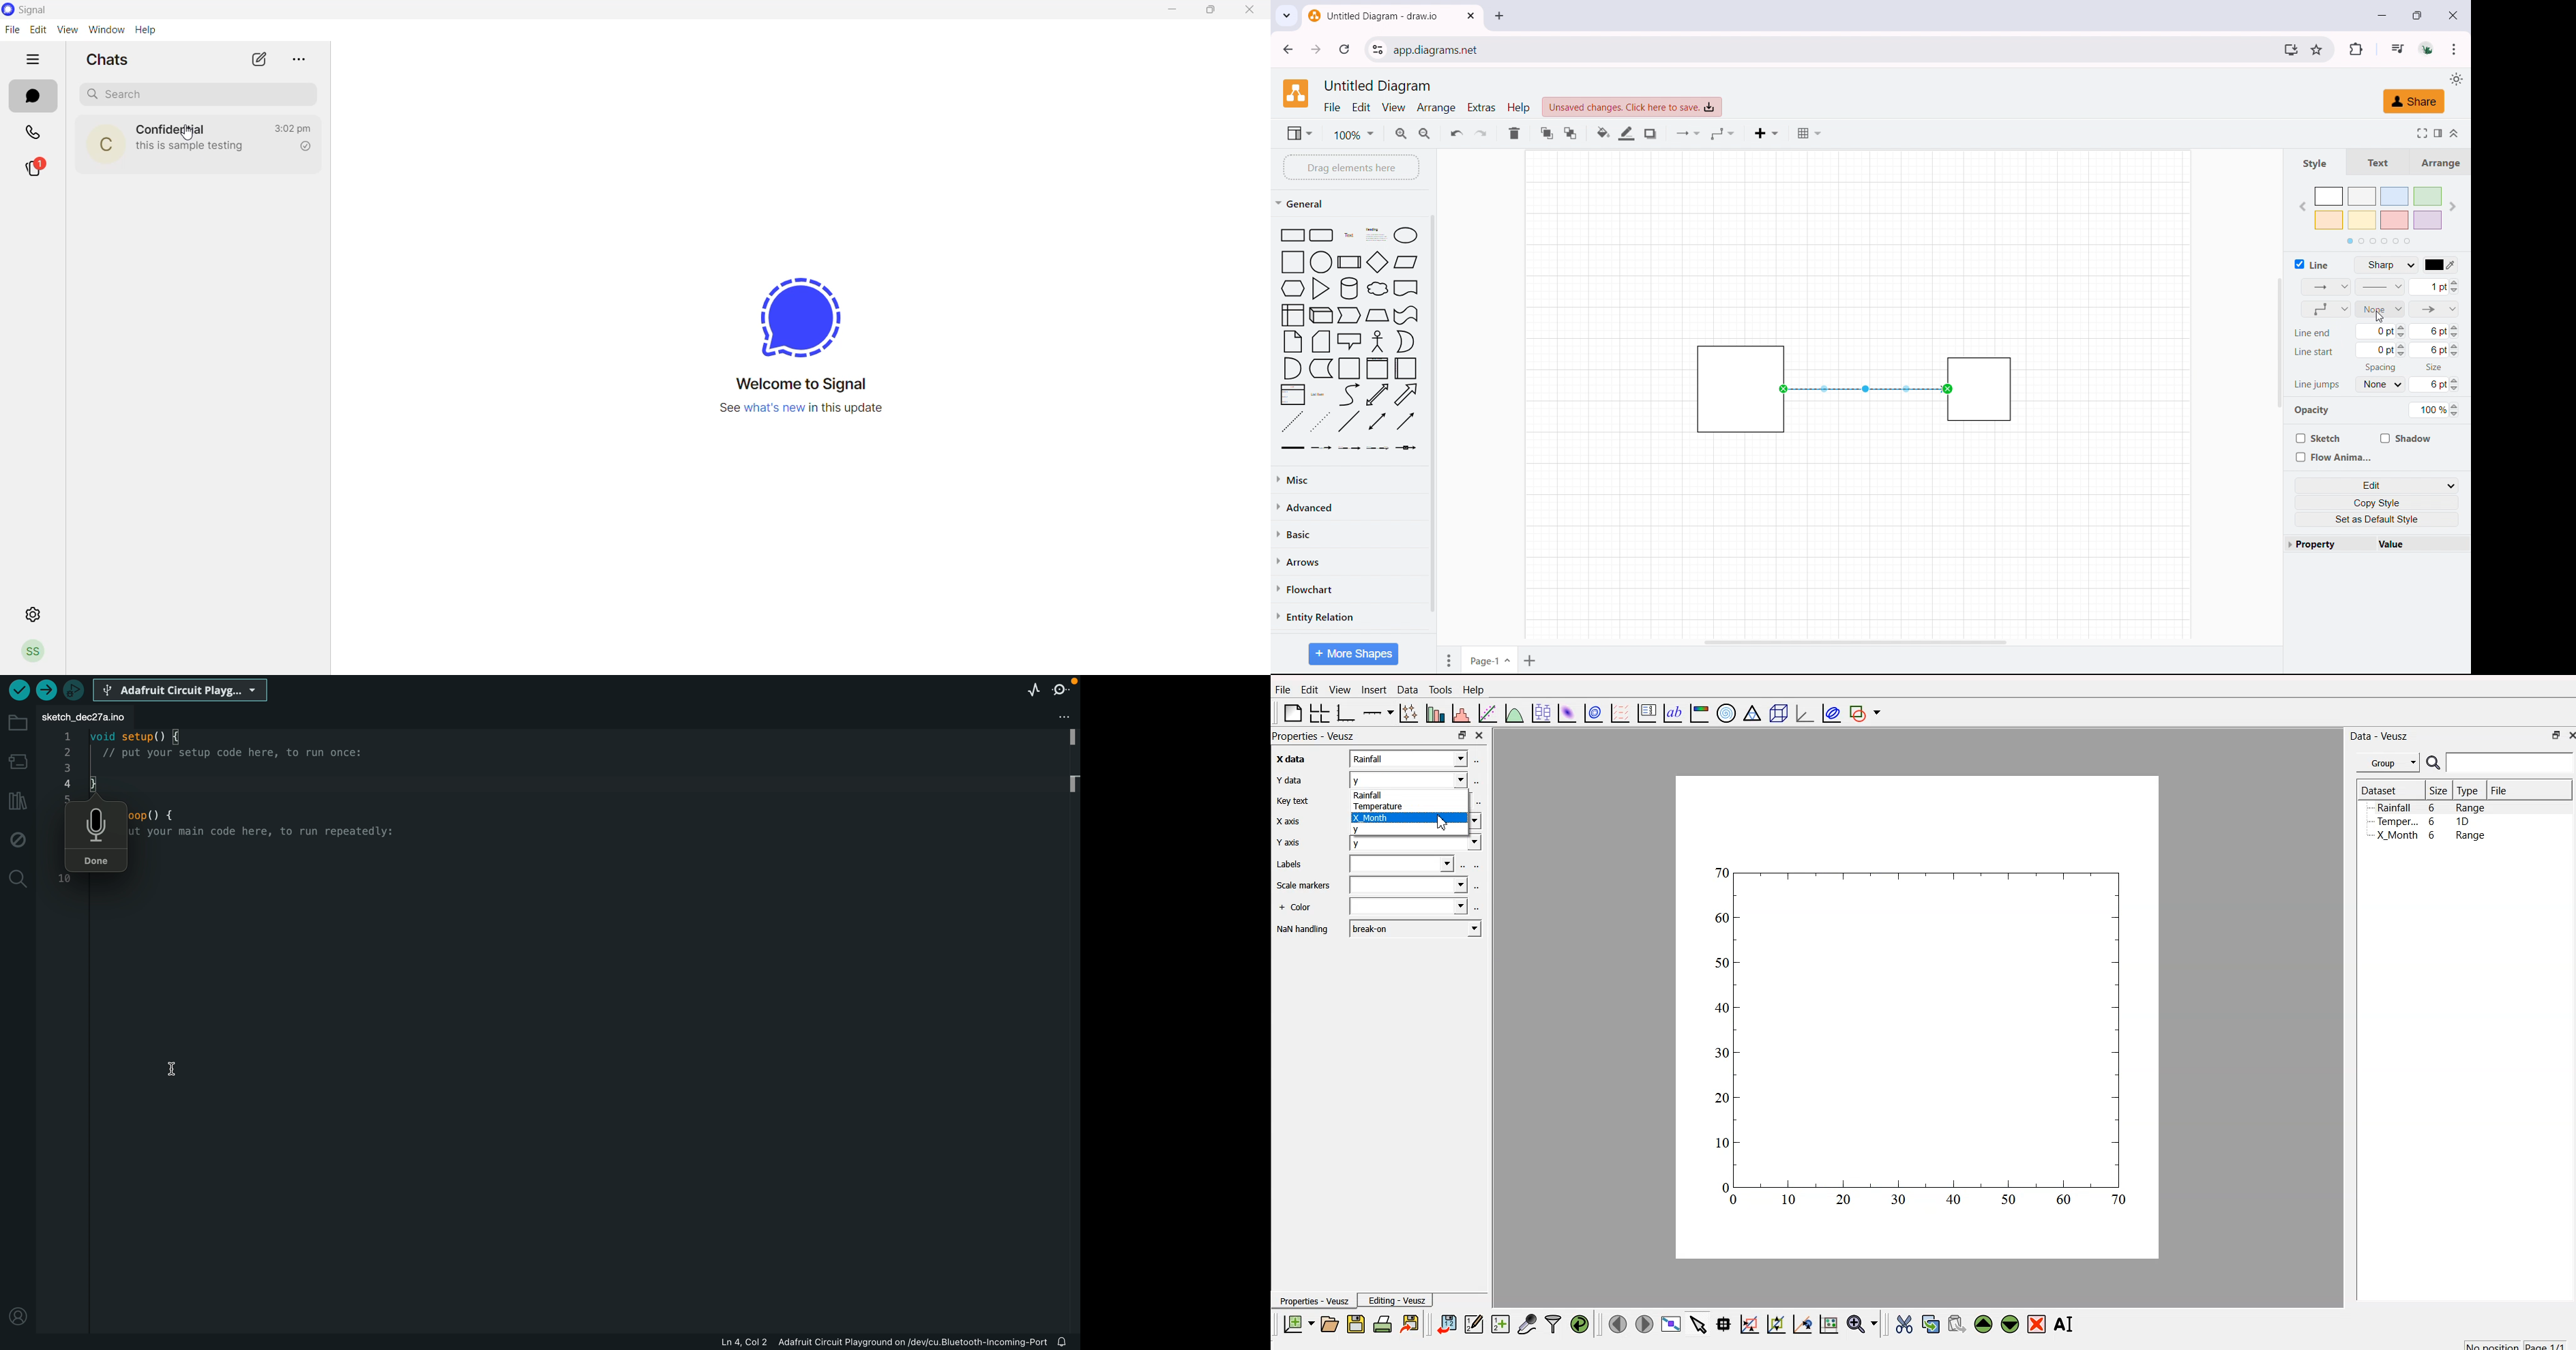  I want to click on extensions, so click(2356, 49).